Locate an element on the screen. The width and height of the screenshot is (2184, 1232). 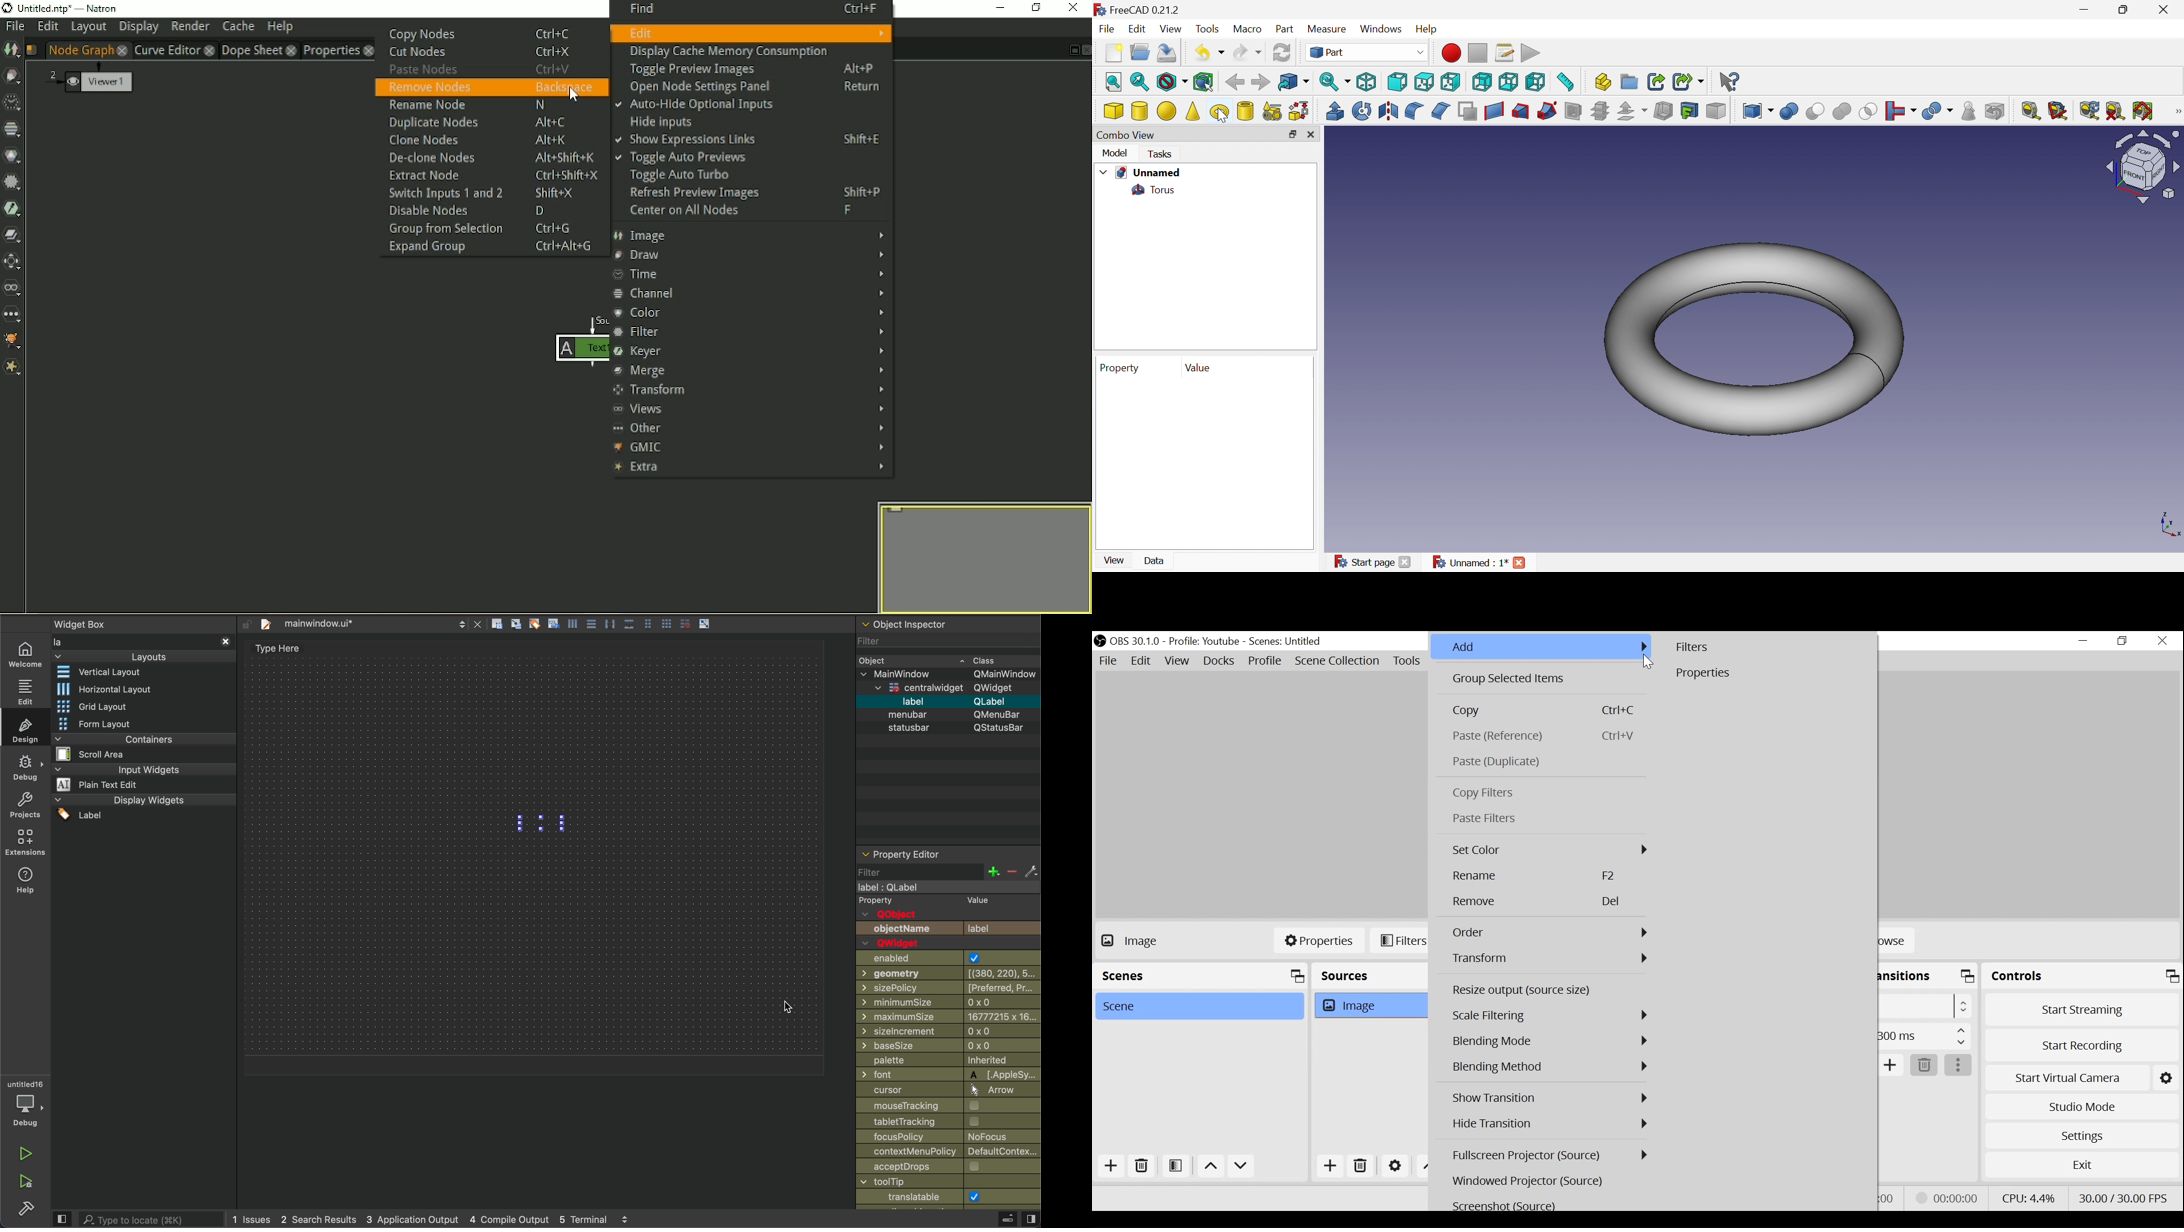
What's this? is located at coordinates (1731, 81).